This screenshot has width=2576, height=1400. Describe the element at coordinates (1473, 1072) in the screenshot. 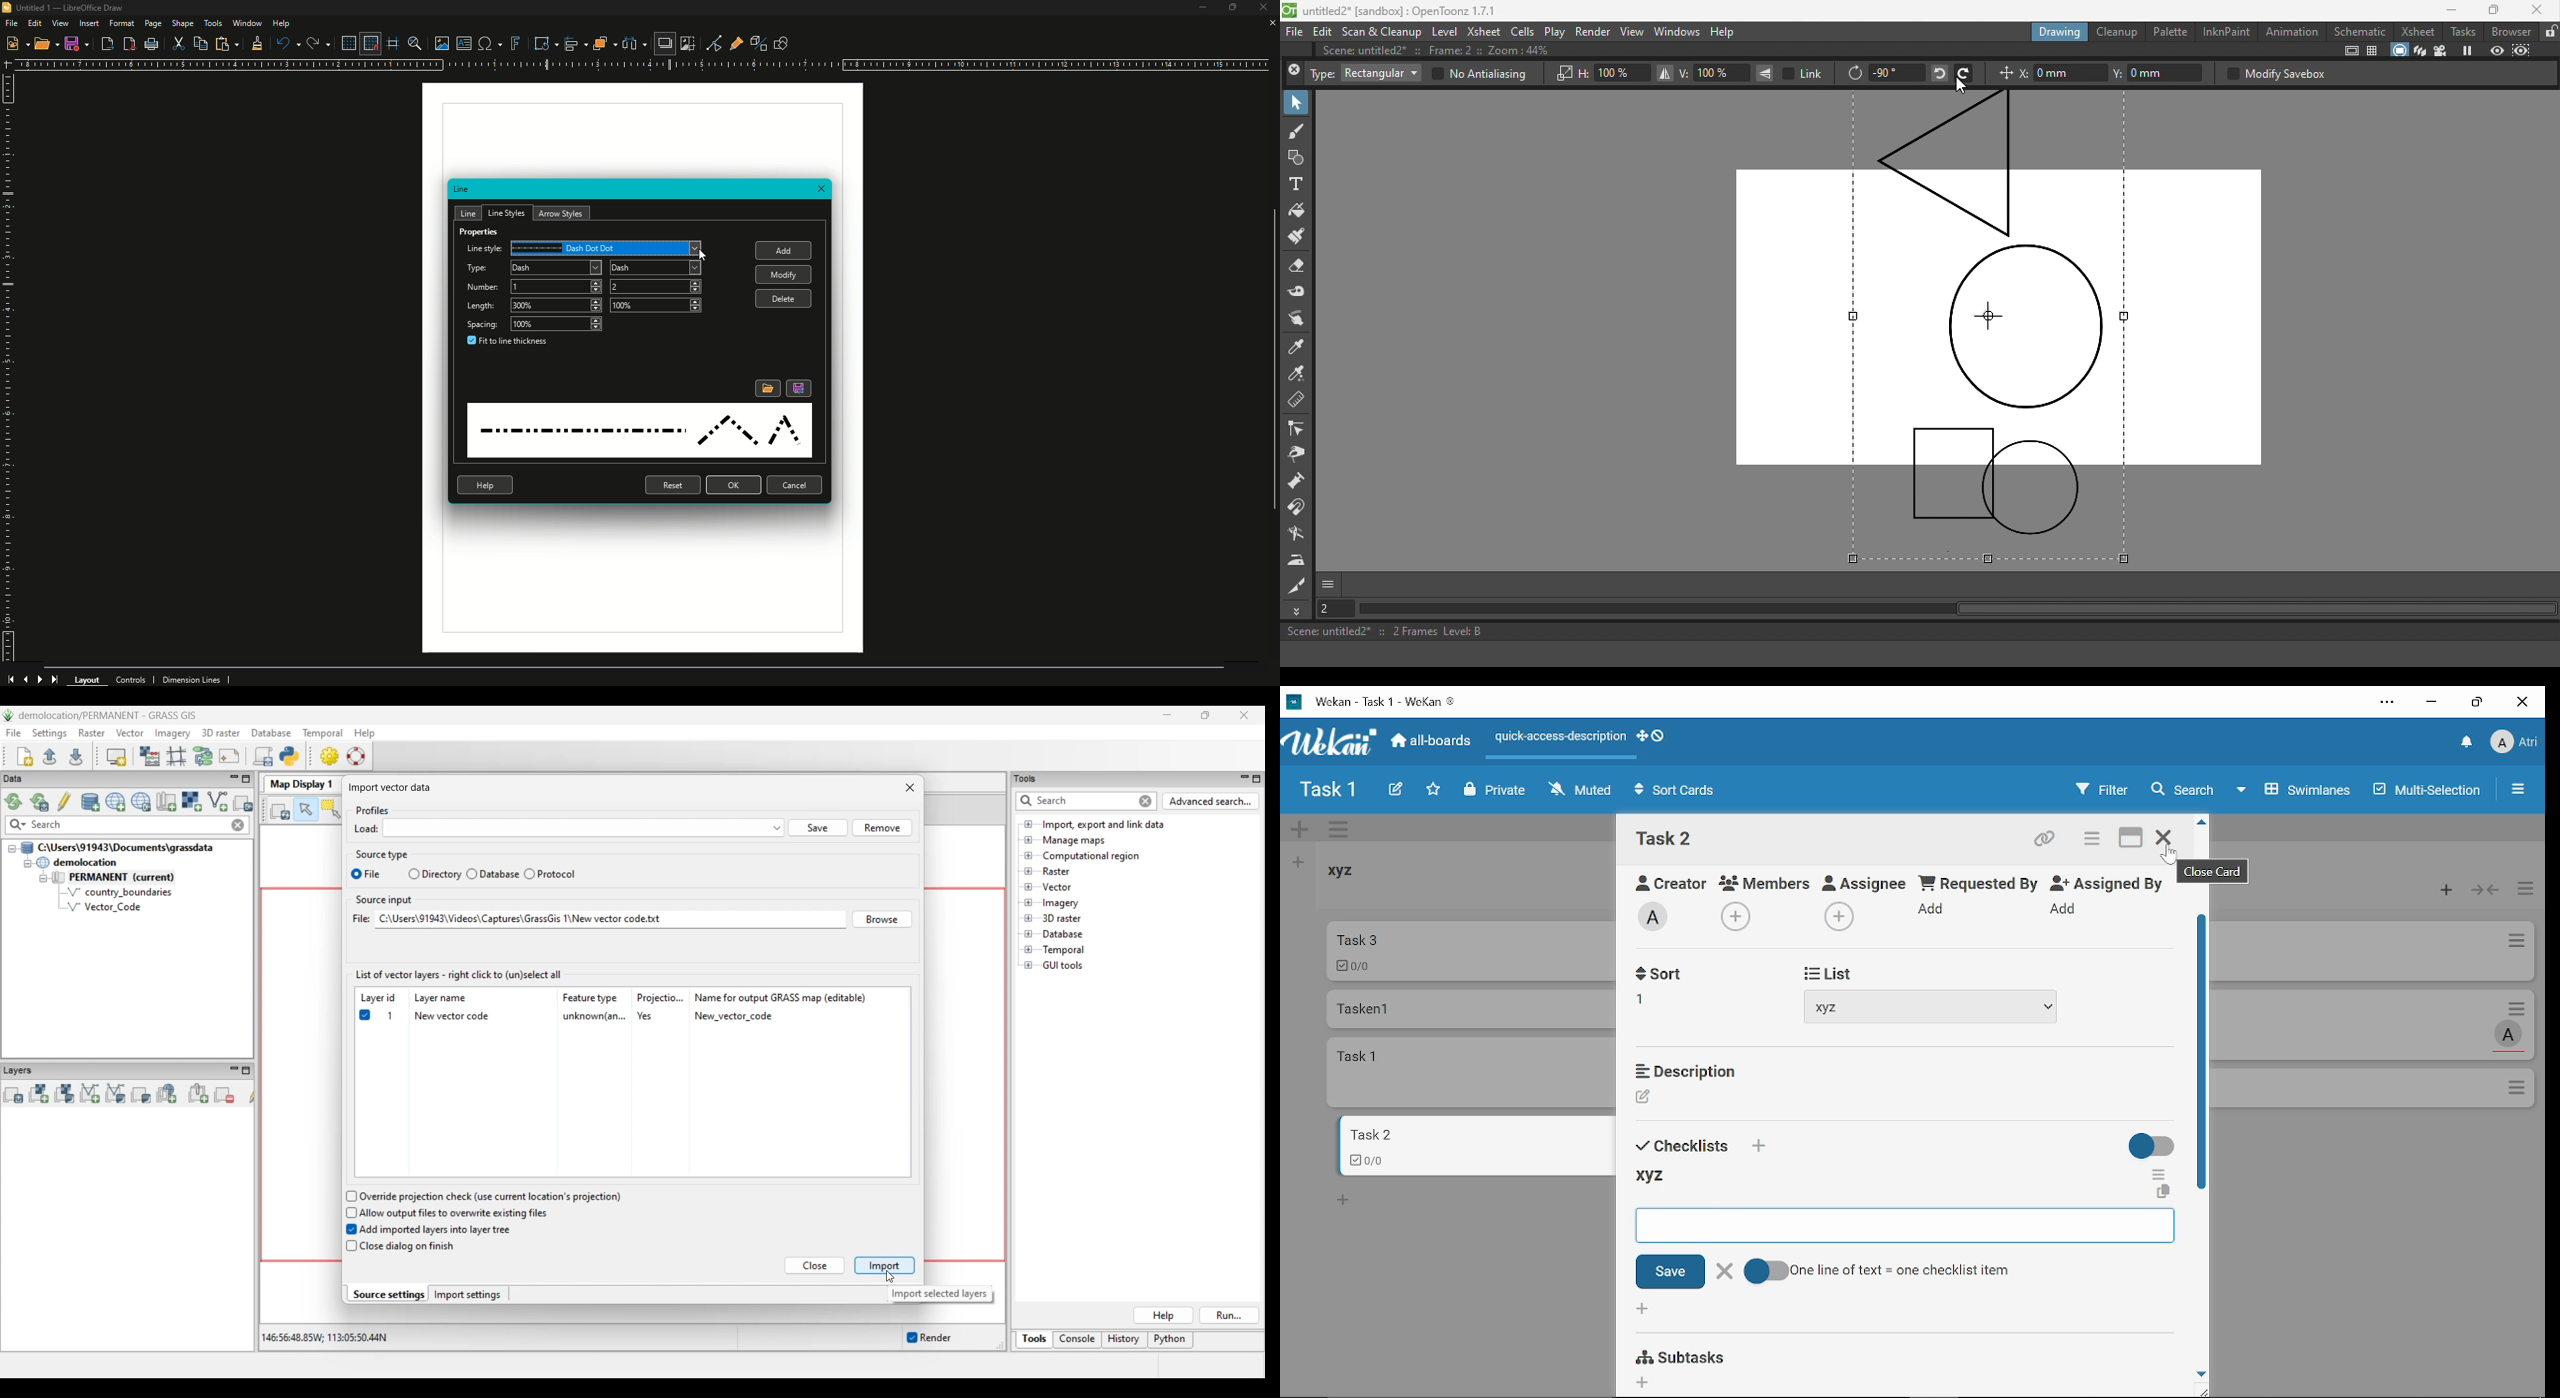

I see `card named "task 1"` at that location.